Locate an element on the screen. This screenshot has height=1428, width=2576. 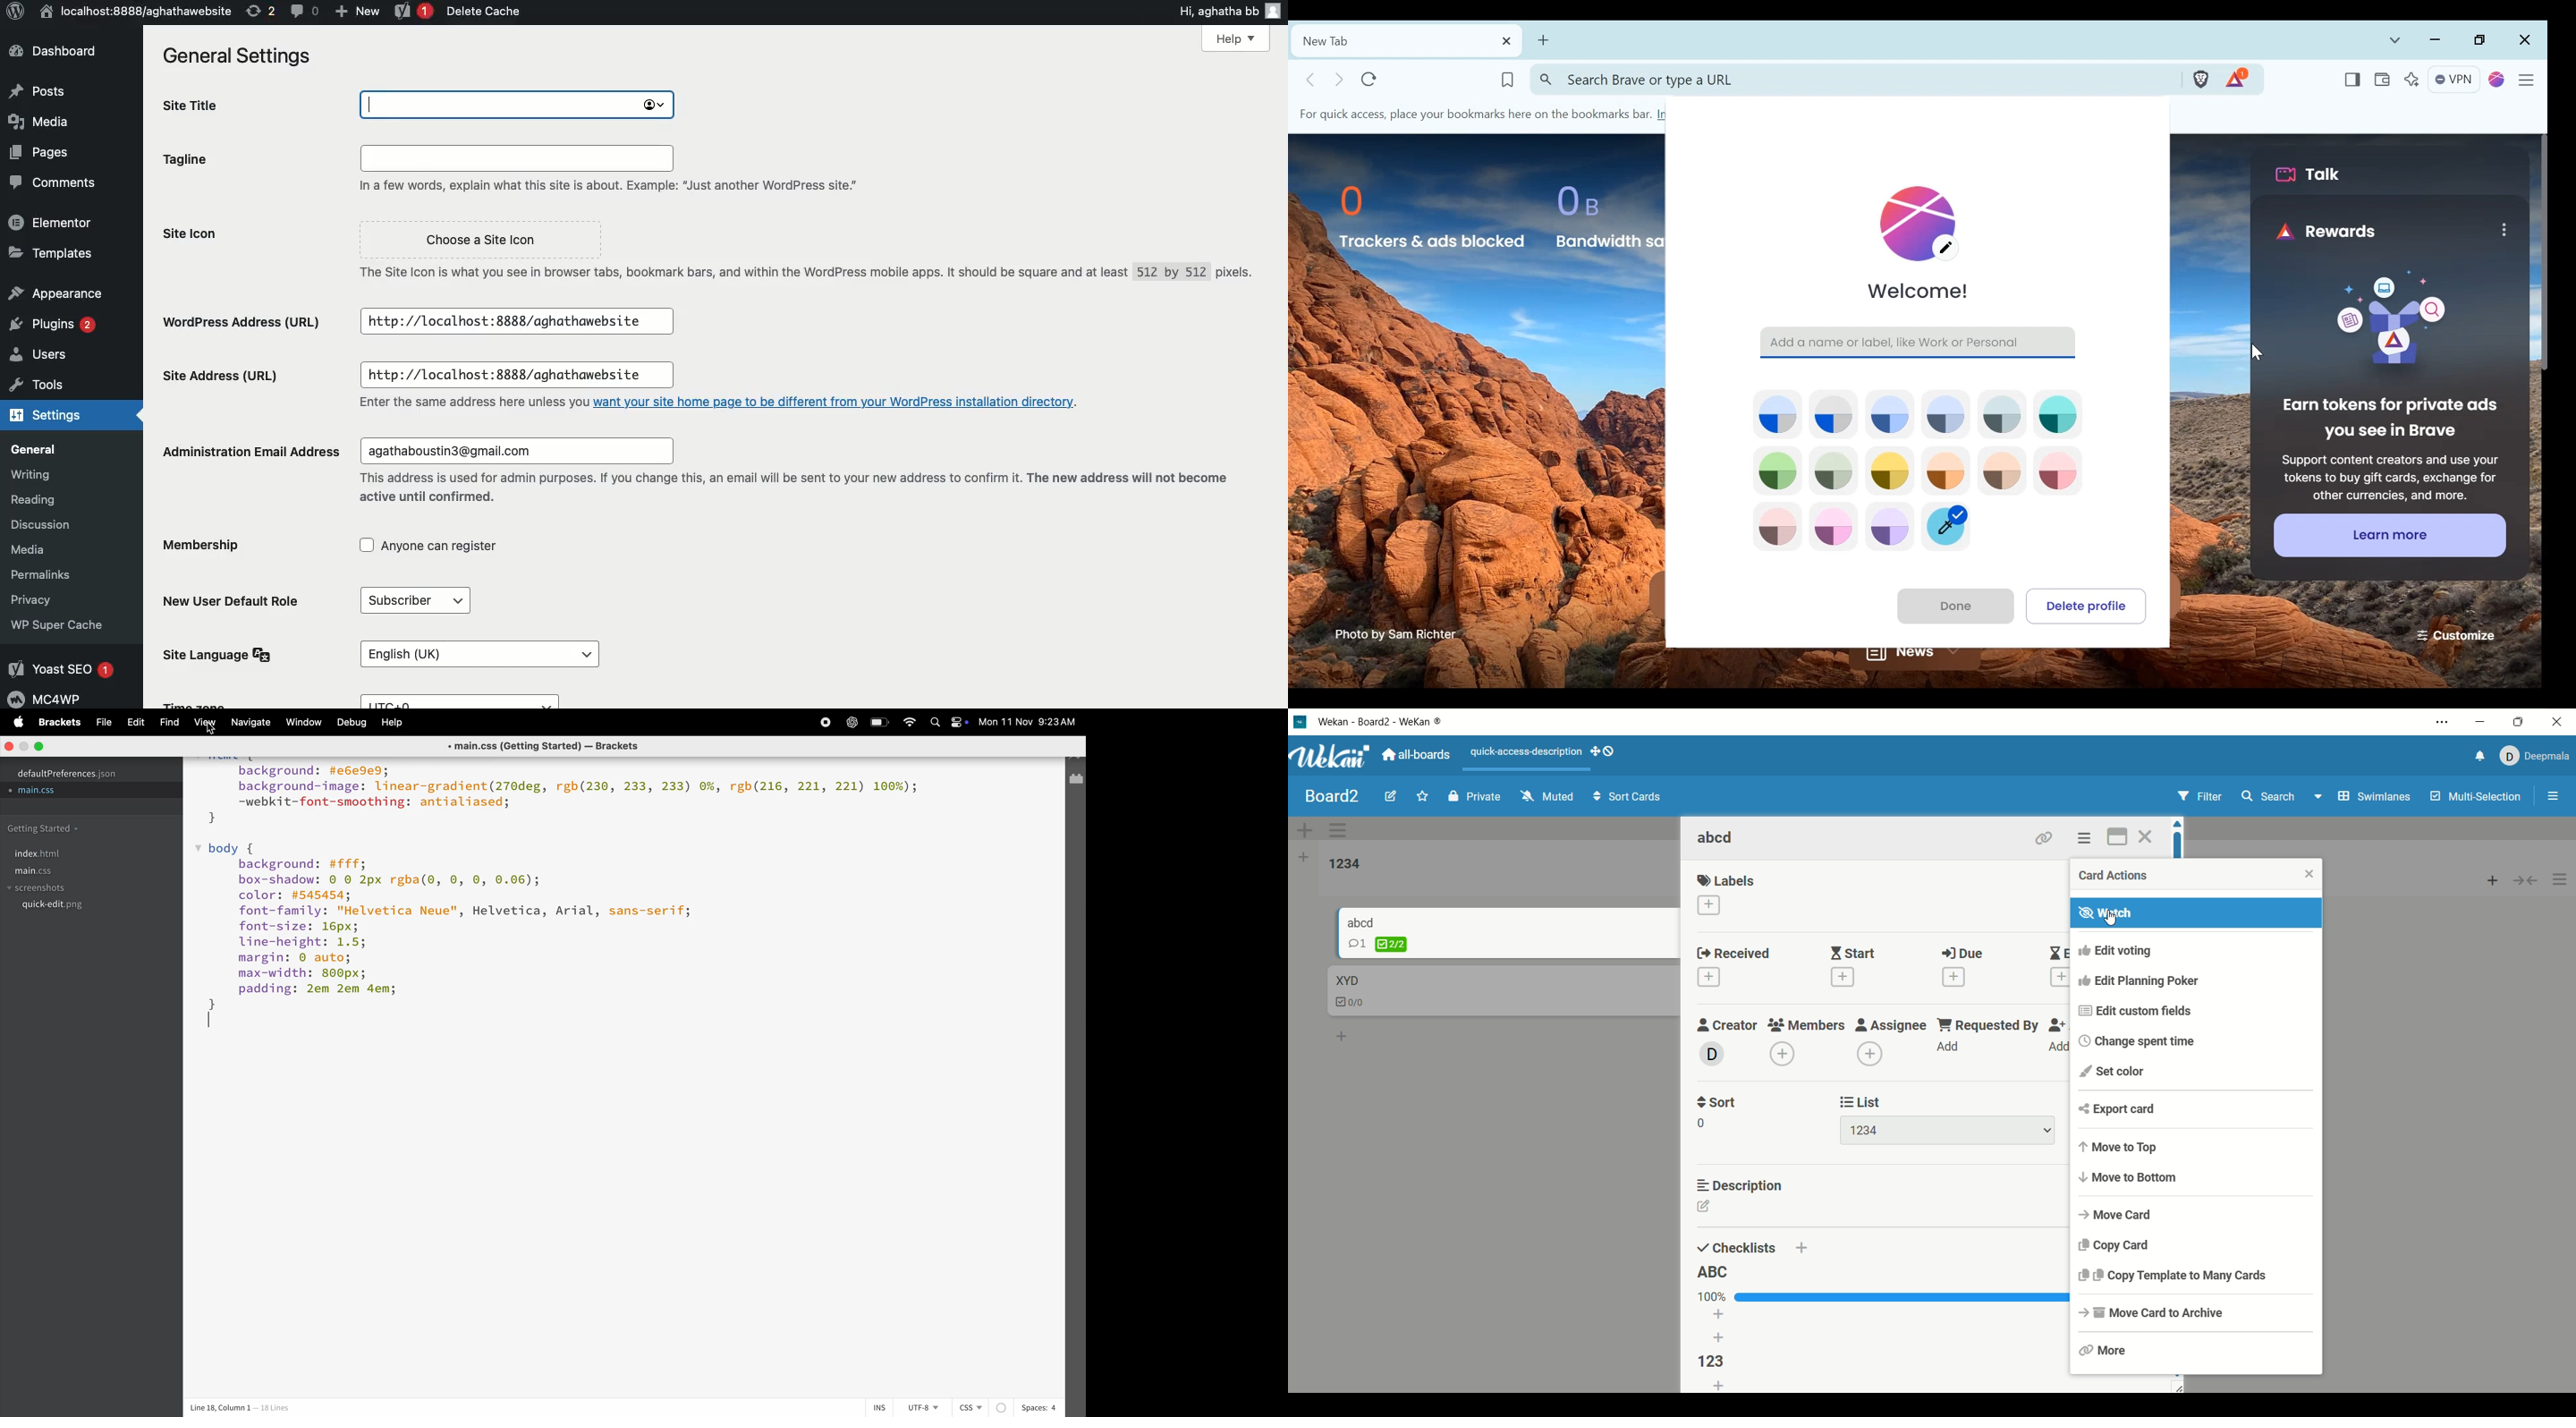
New is located at coordinates (357, 11).